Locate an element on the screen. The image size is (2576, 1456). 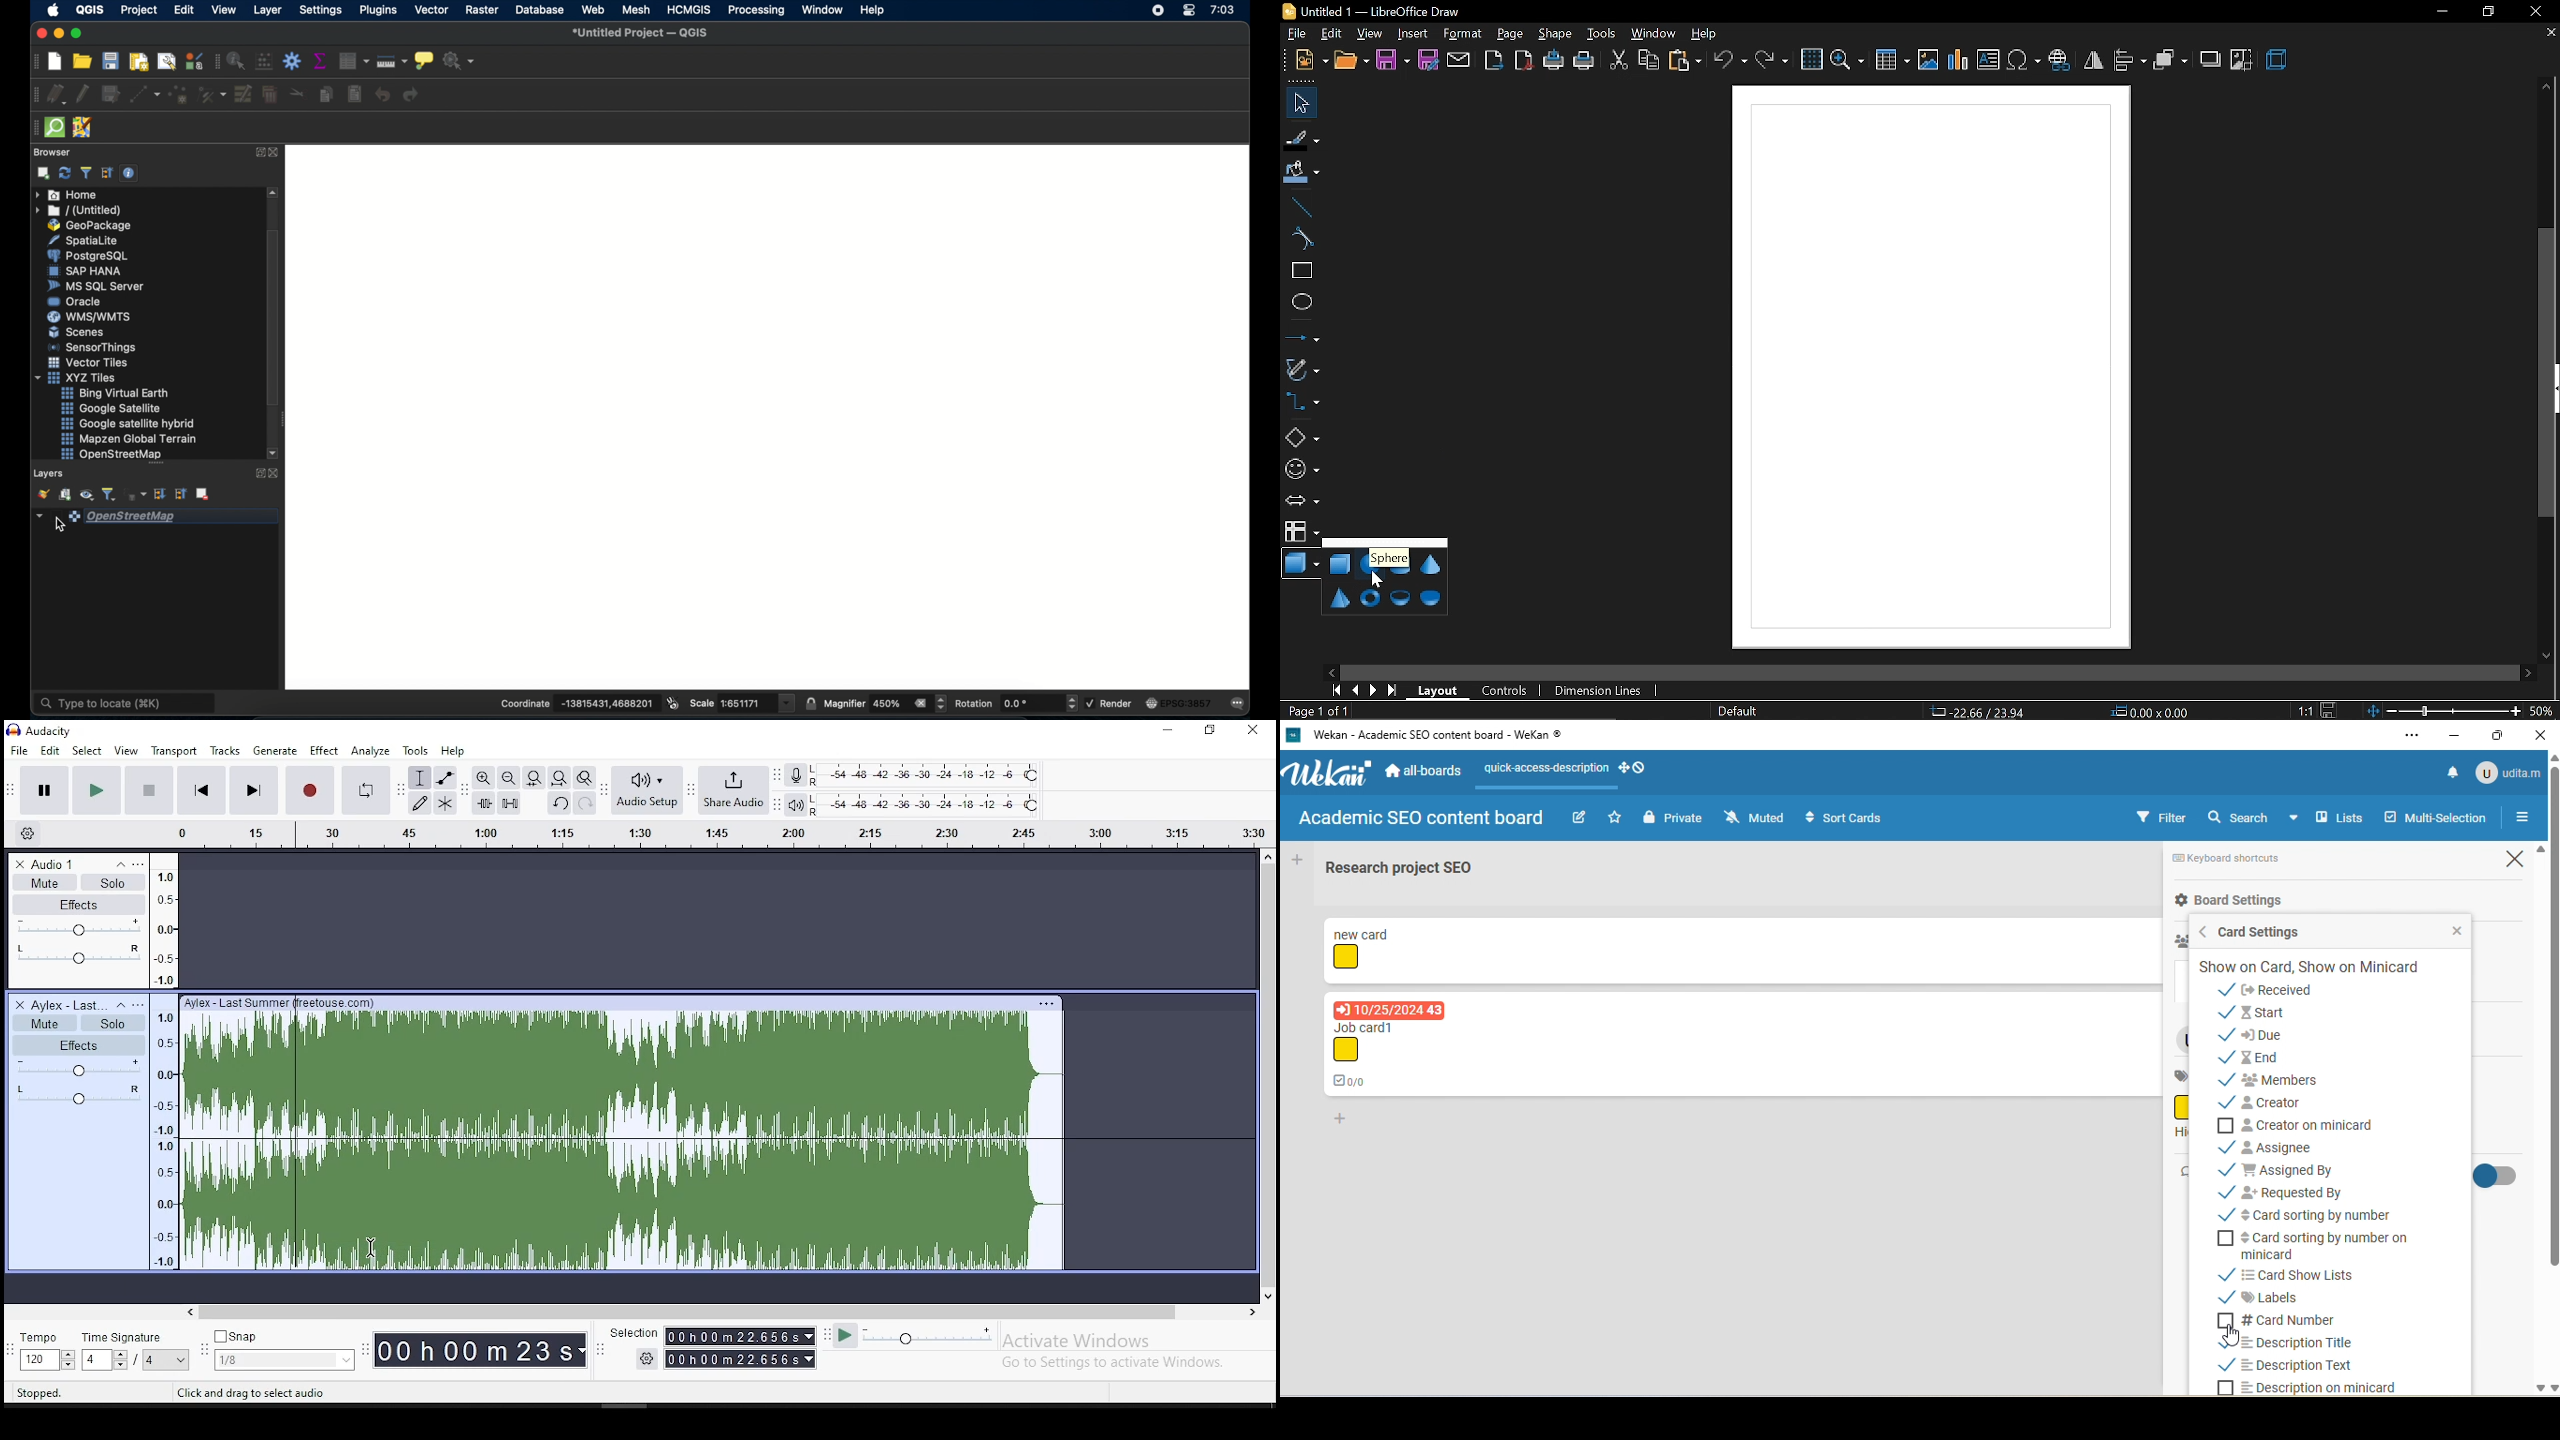
Cursor is located at coordinates (1373, 580).